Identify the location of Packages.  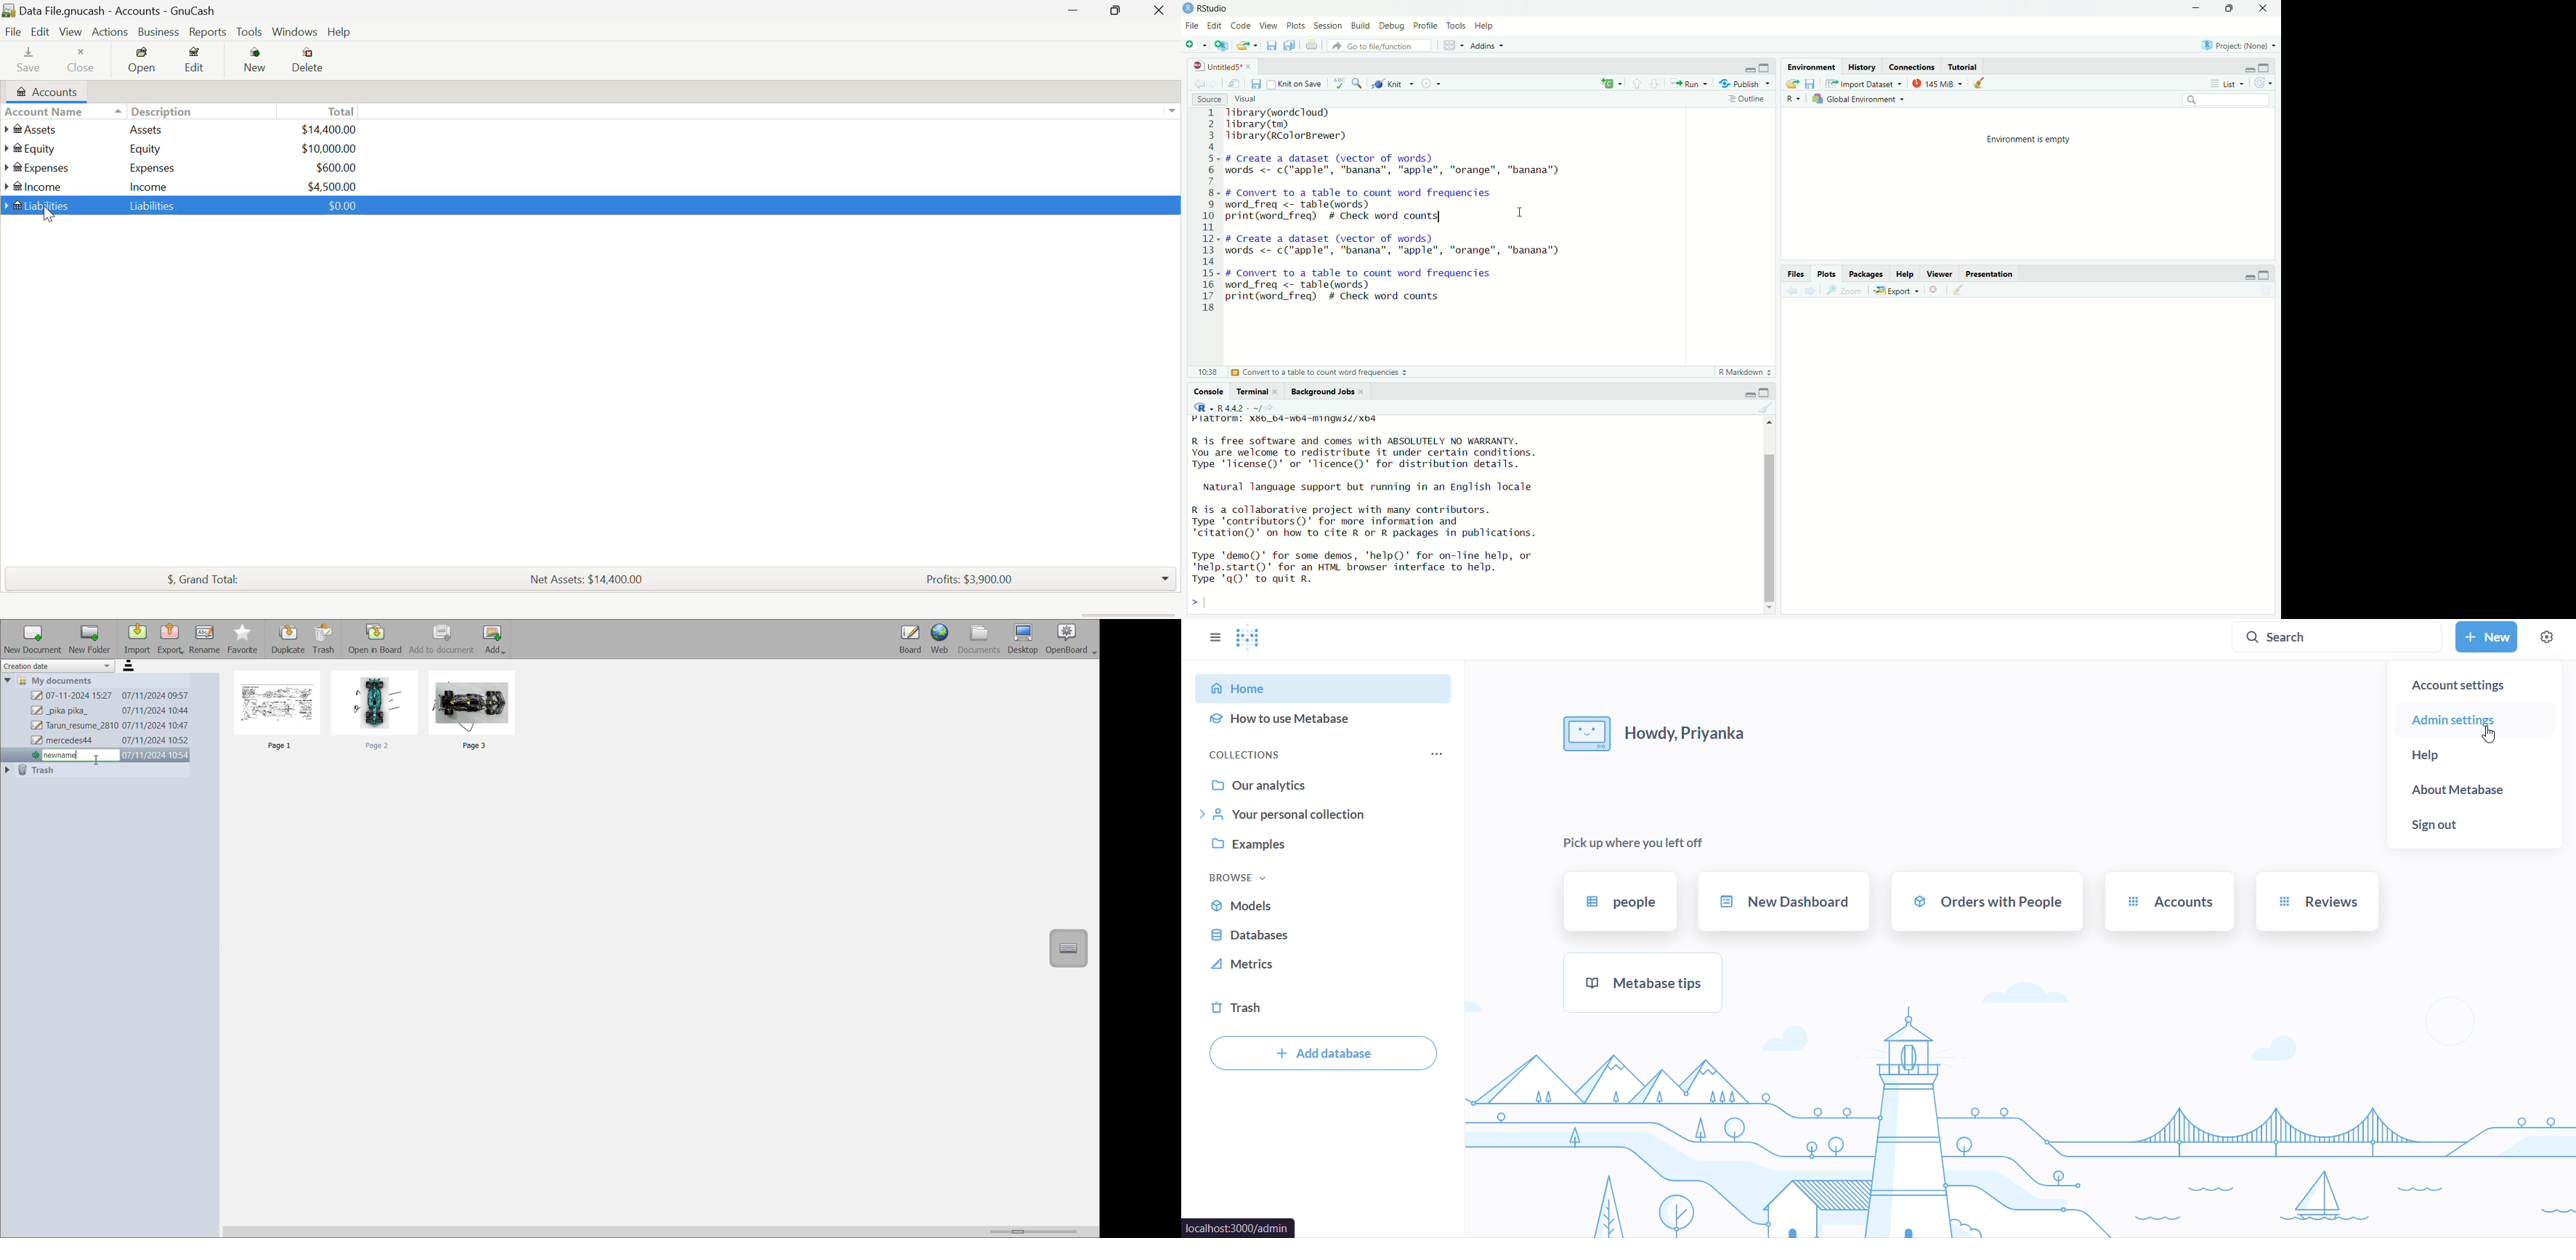
(1866, 272).